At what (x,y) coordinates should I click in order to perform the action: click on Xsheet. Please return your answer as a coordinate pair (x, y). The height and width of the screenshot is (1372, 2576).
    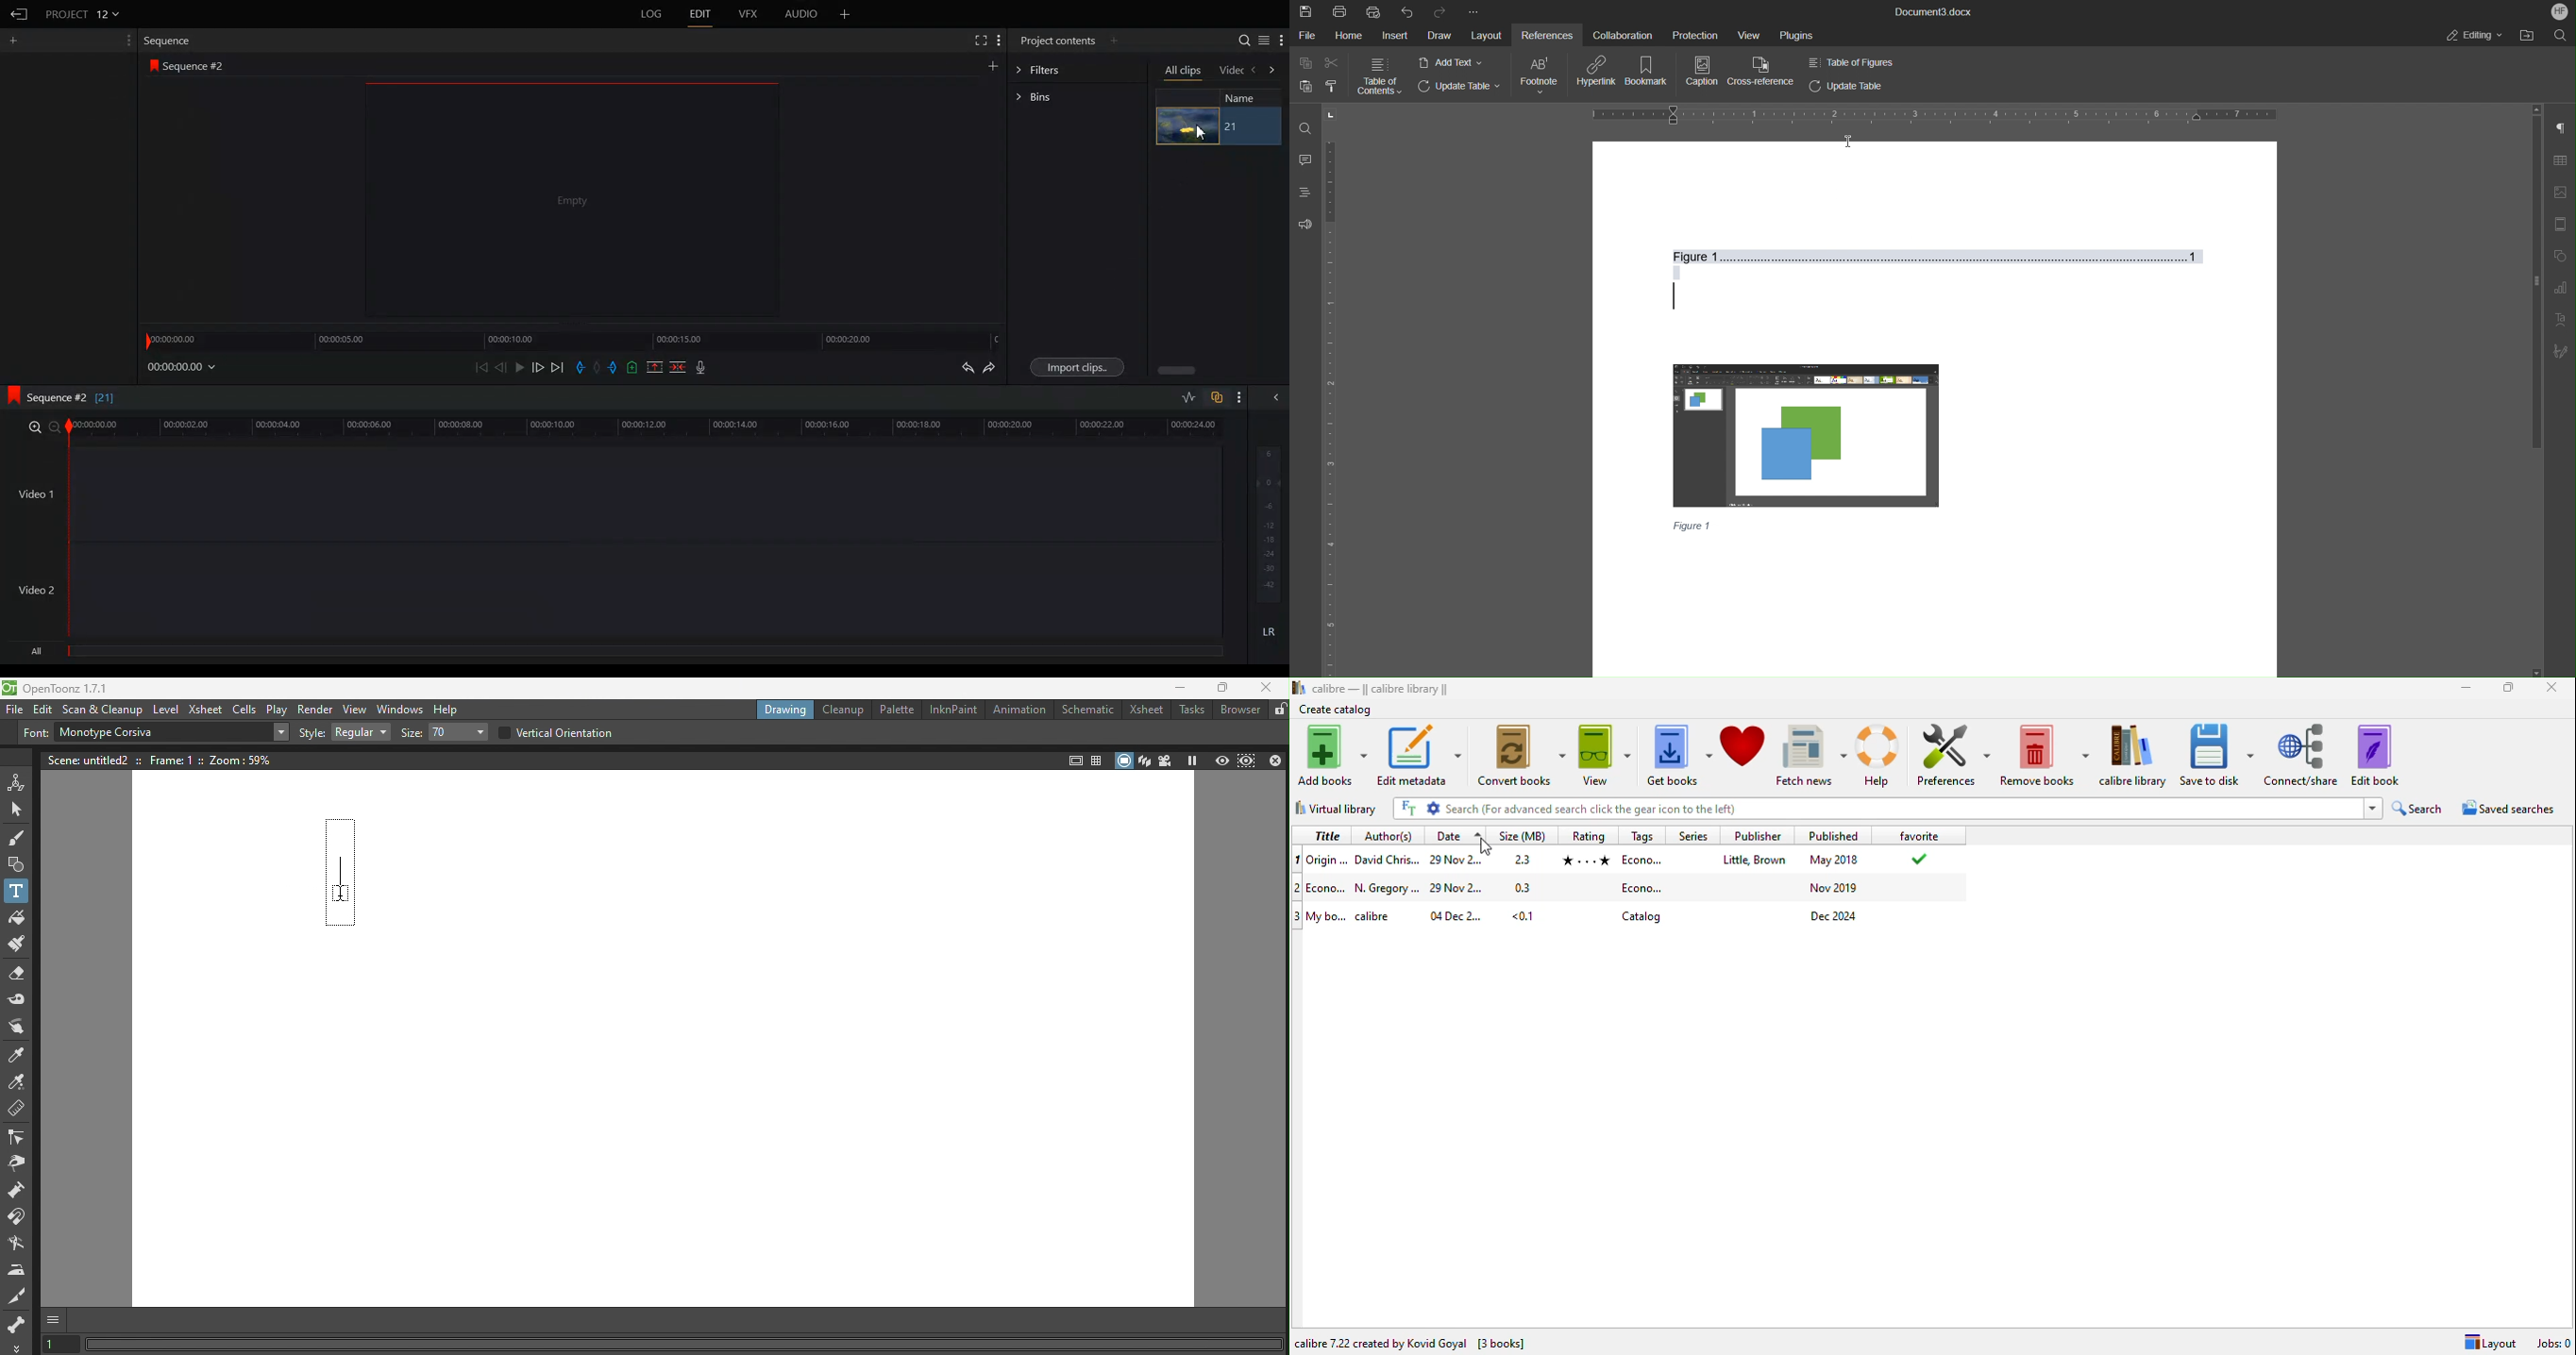
    Looking at the image, I should click on (207, 710).